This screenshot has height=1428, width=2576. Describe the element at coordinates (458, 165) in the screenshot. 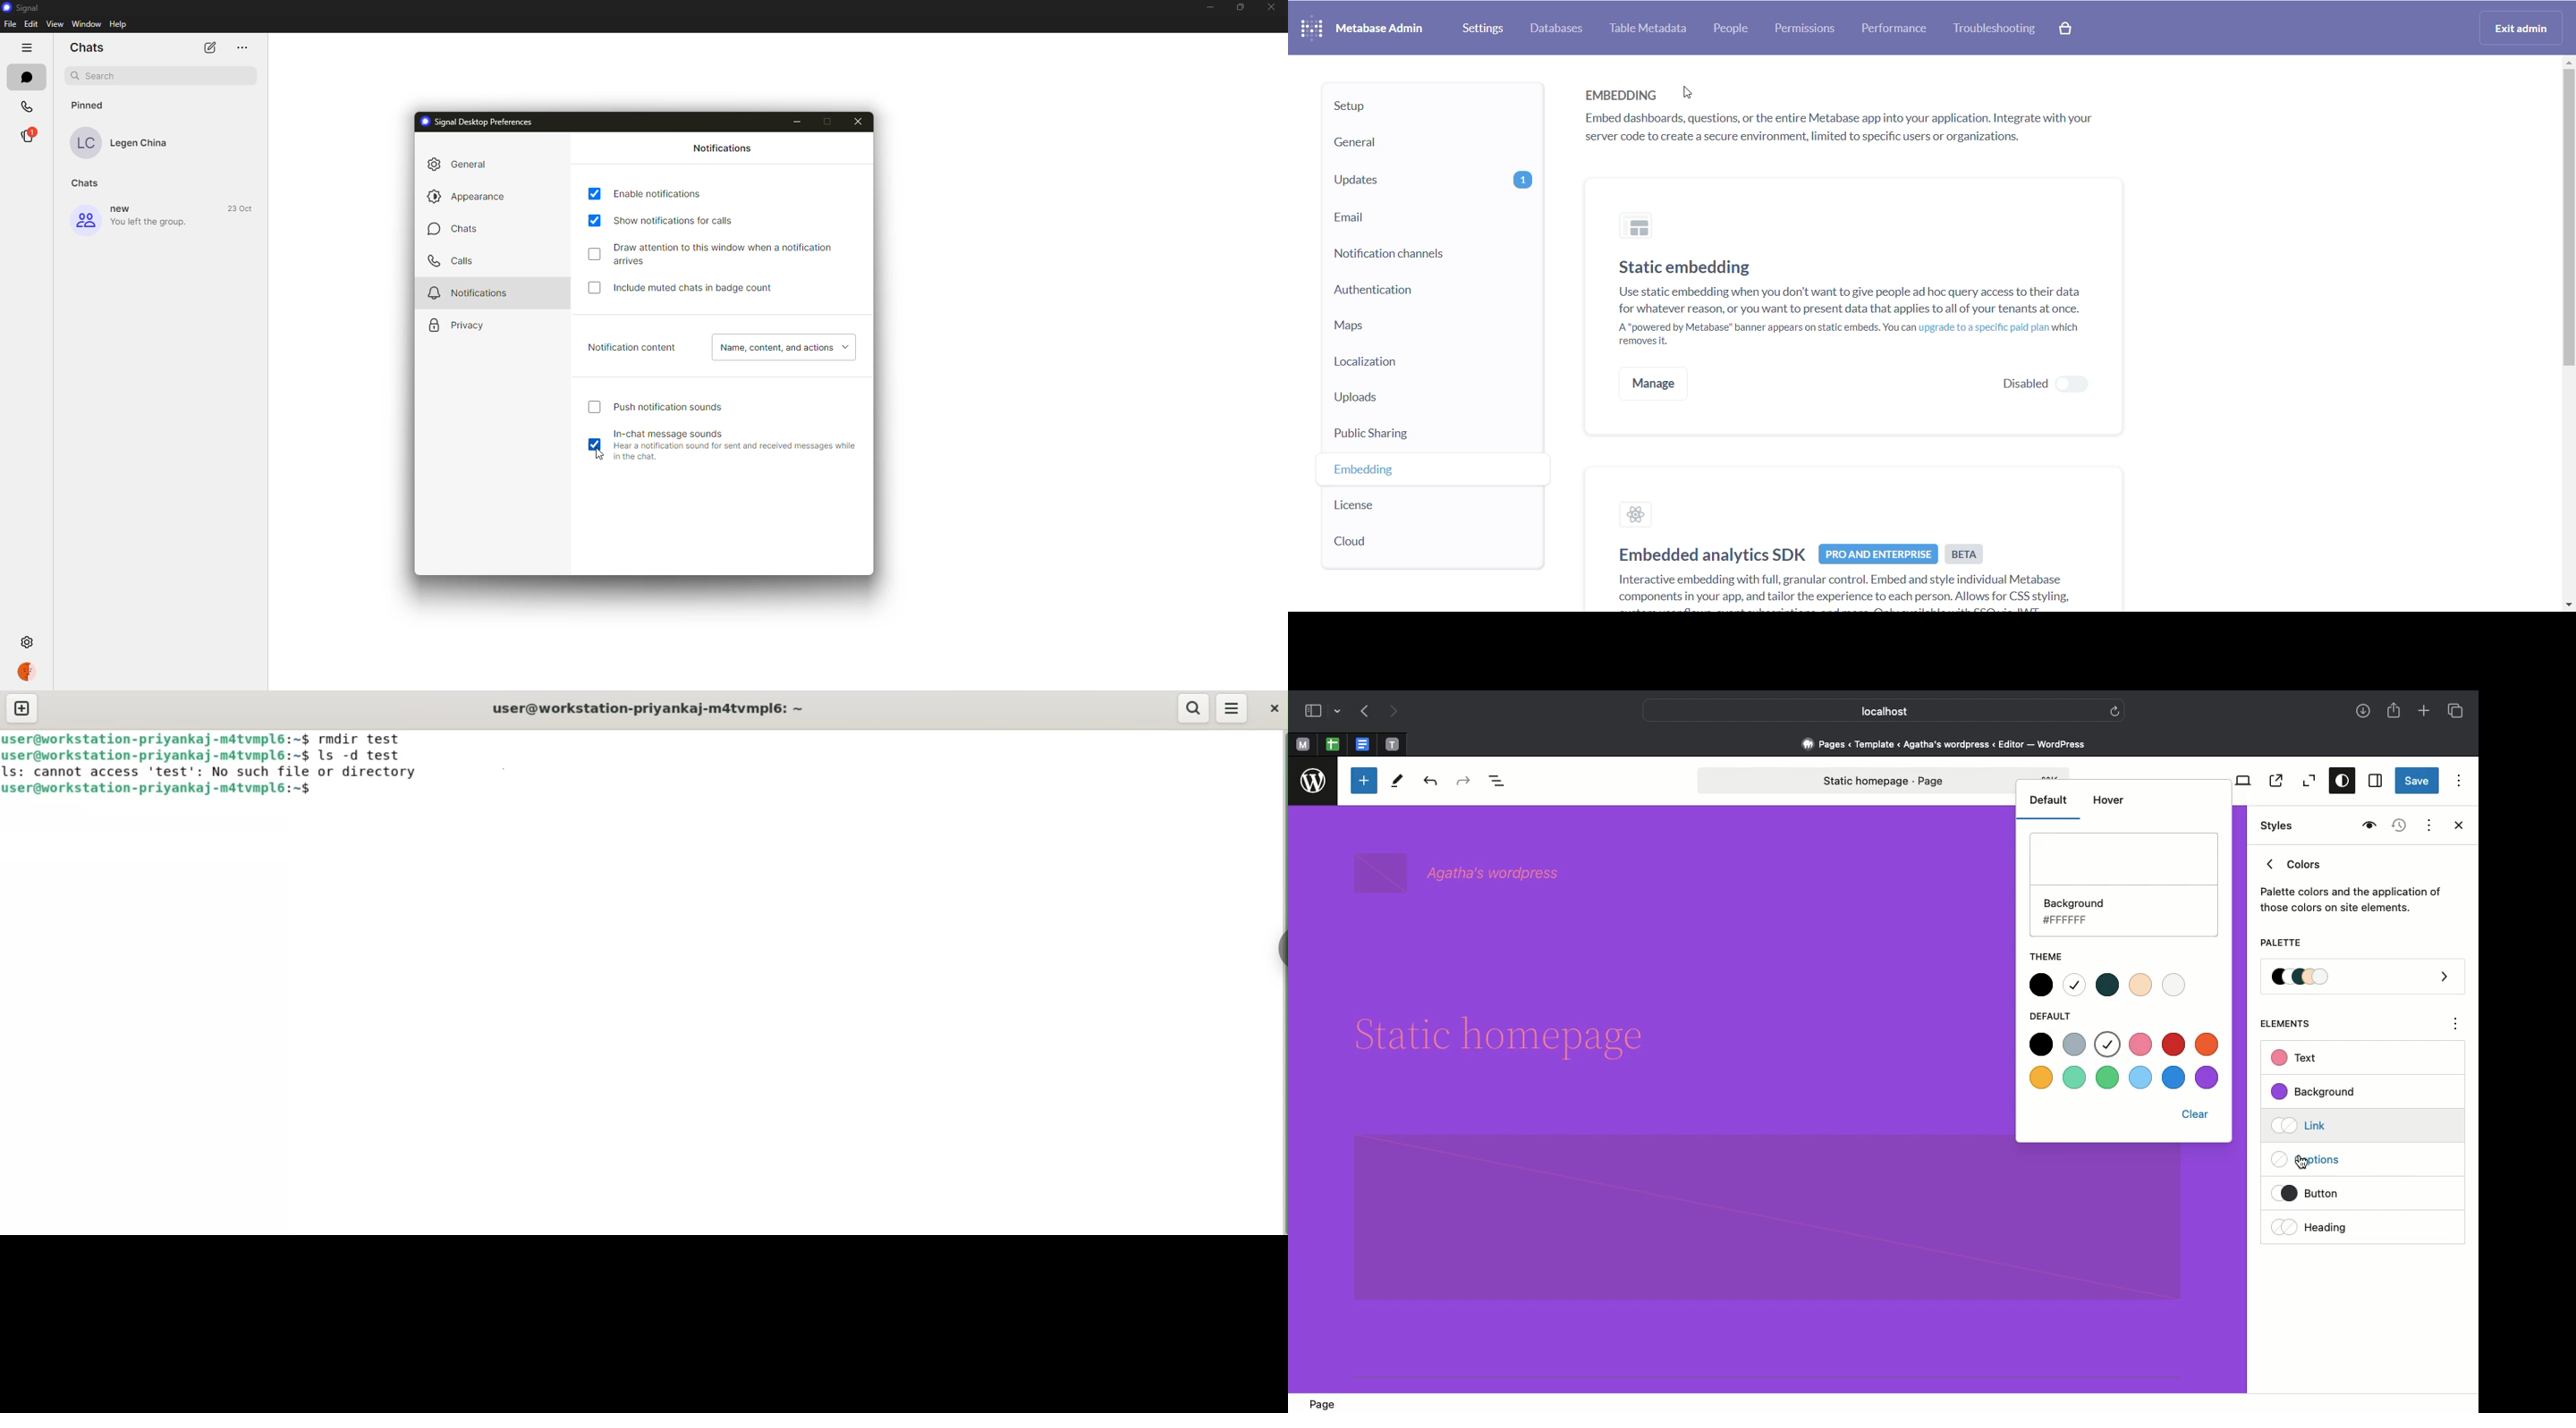

I see `general` at that location.